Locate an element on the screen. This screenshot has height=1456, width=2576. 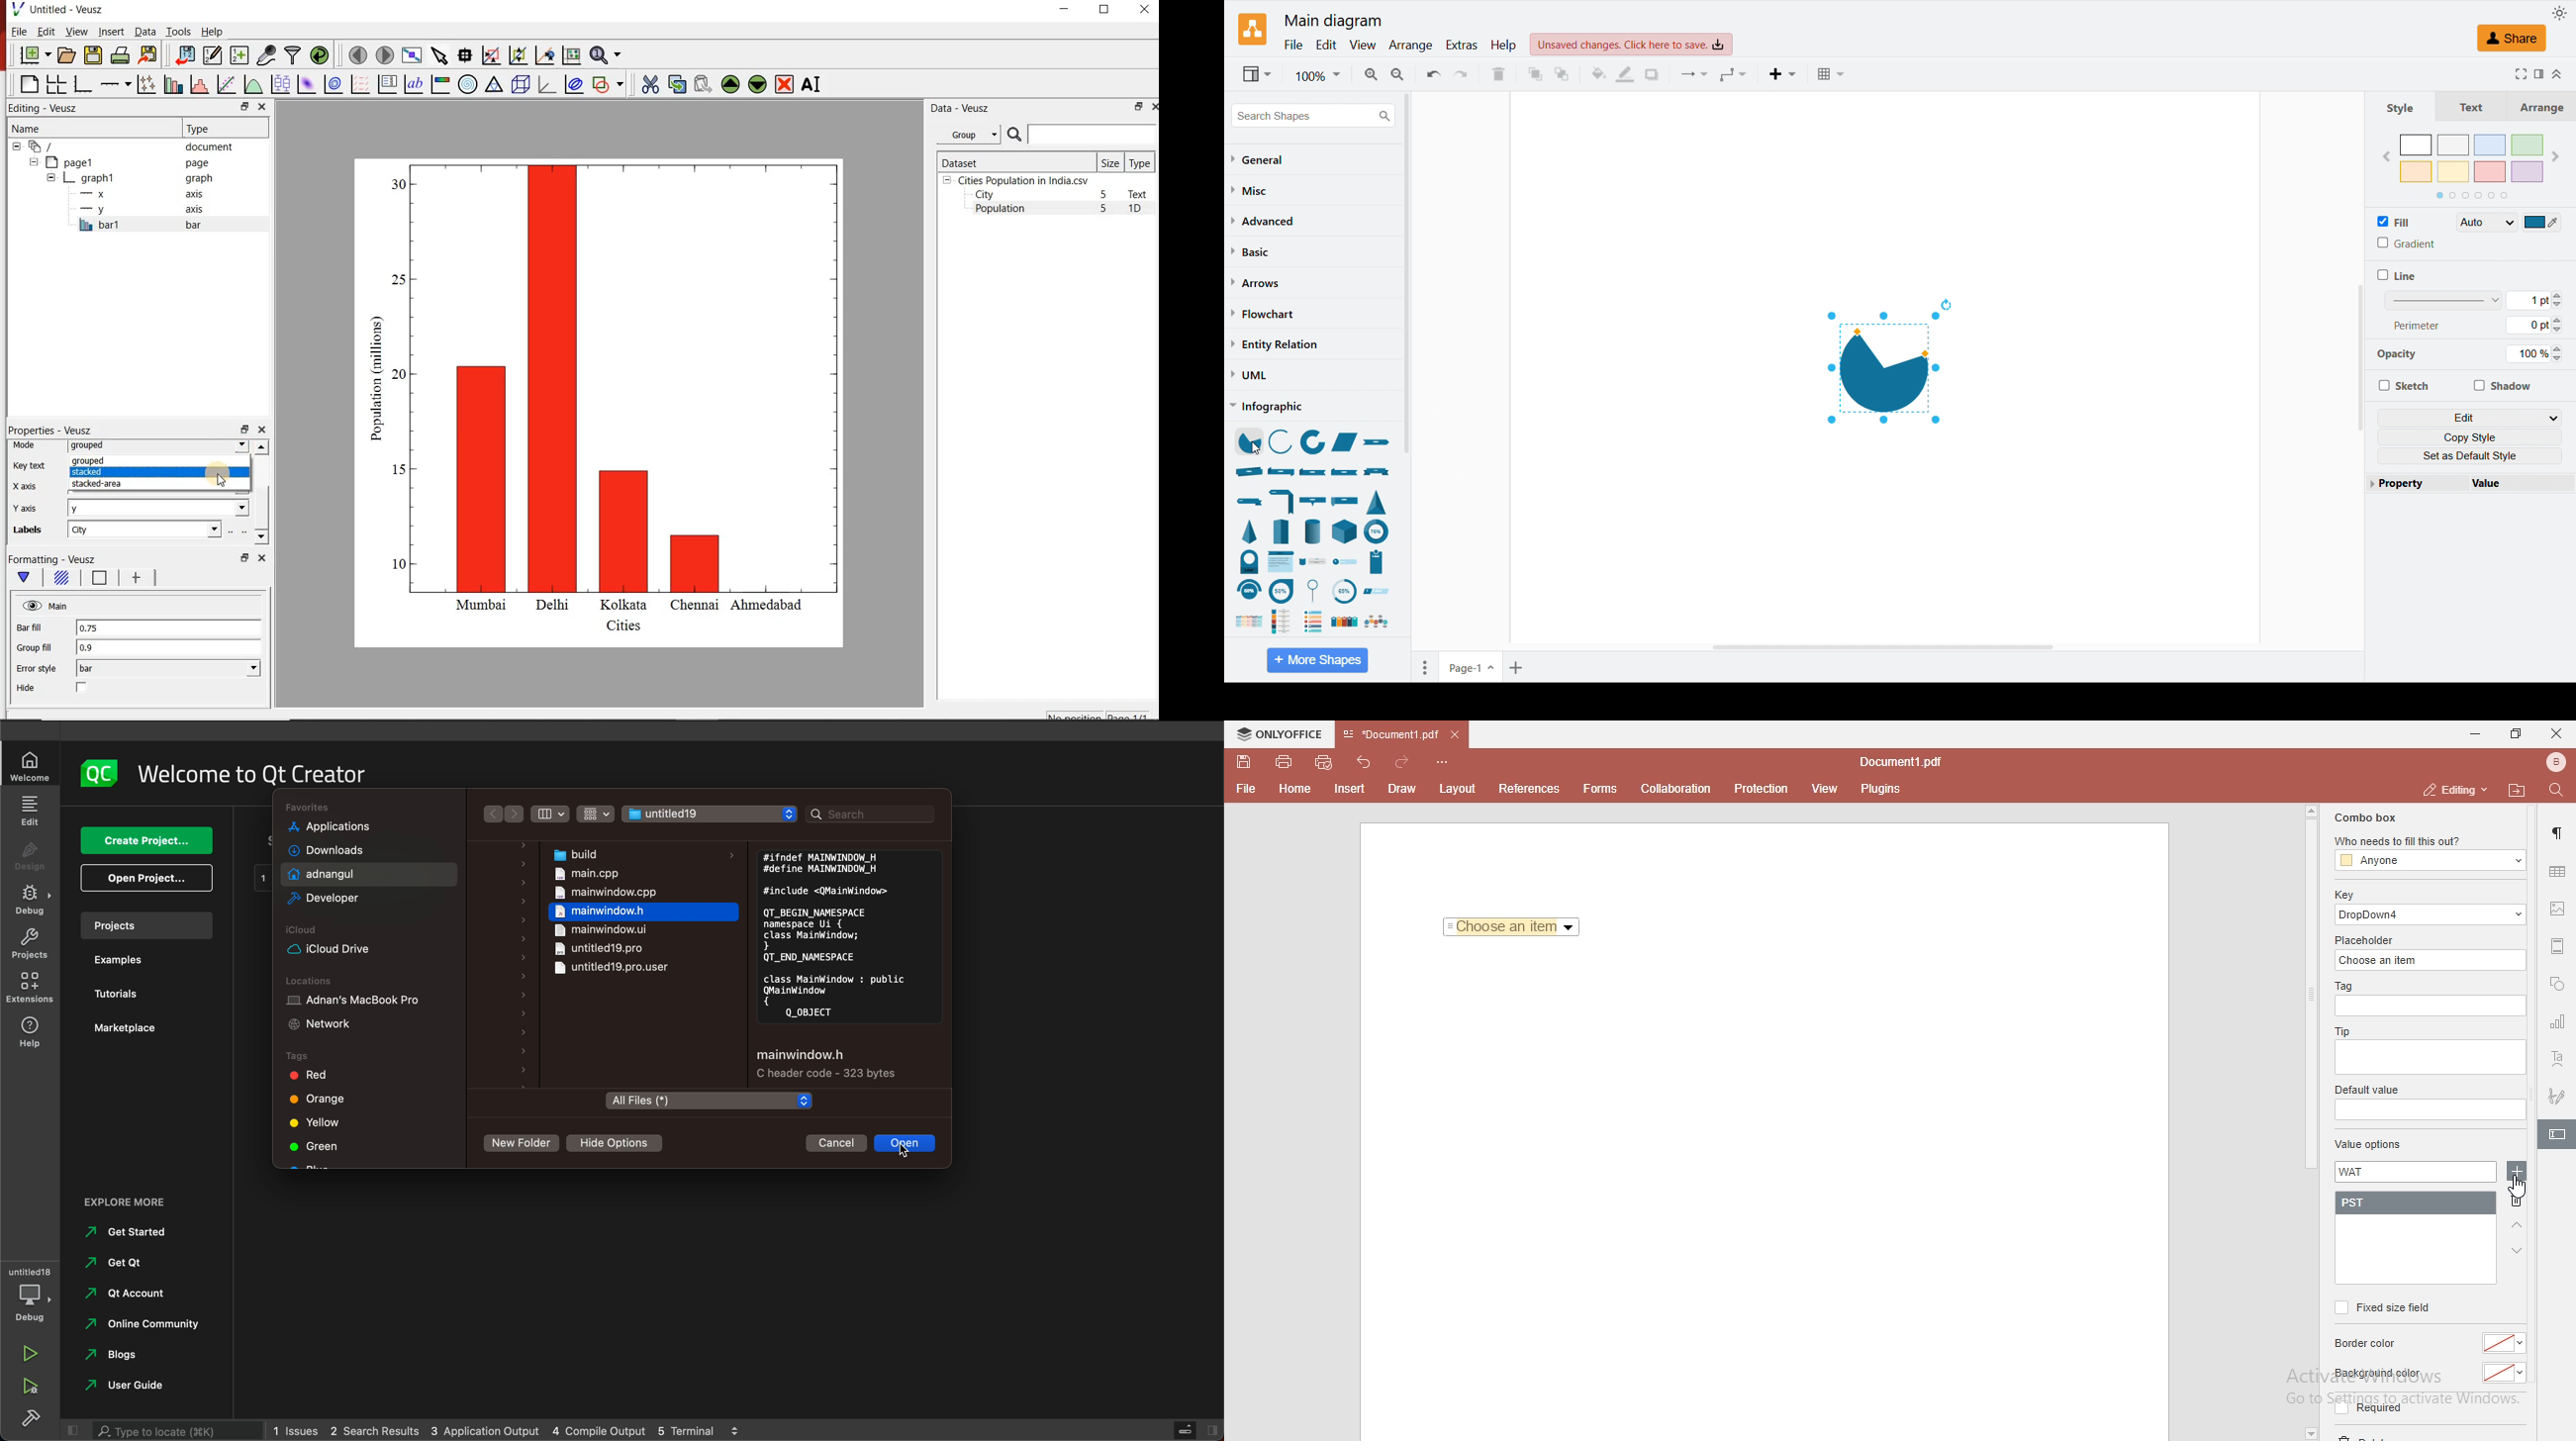
adnan gul is located at coordinates (332, 874).